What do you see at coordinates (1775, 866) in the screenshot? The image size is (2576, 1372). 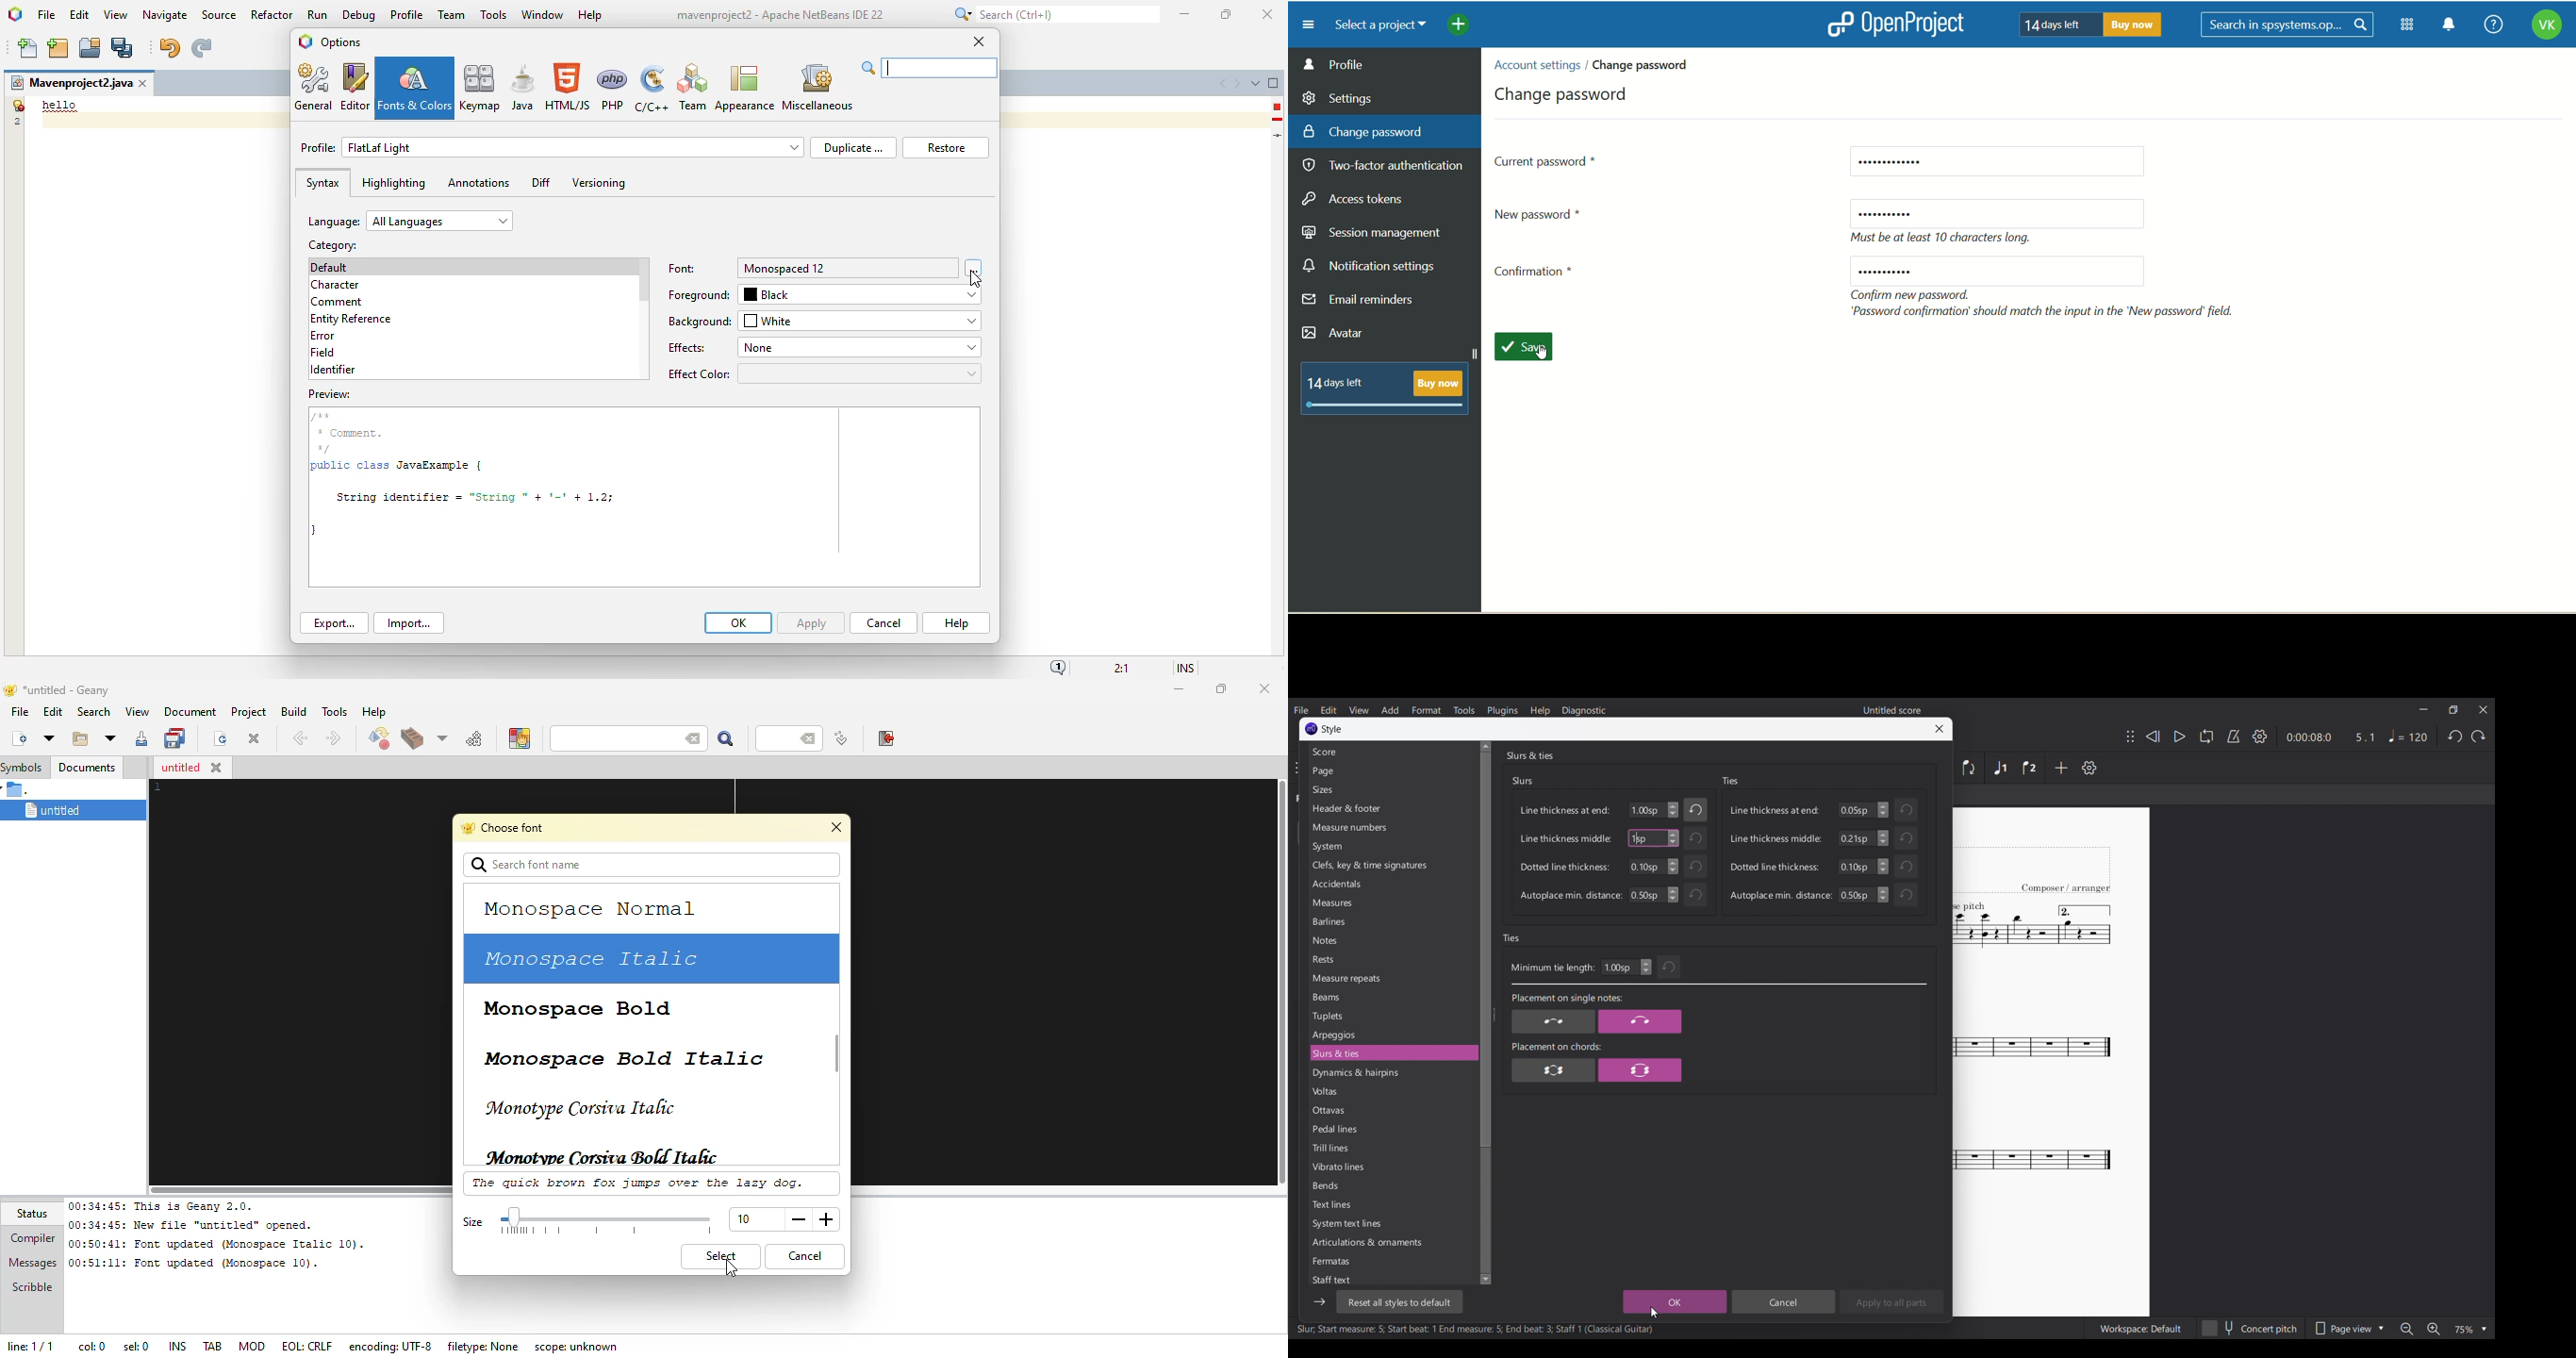 I see `Dotted line thickness` at bounding box center [1775, 866].